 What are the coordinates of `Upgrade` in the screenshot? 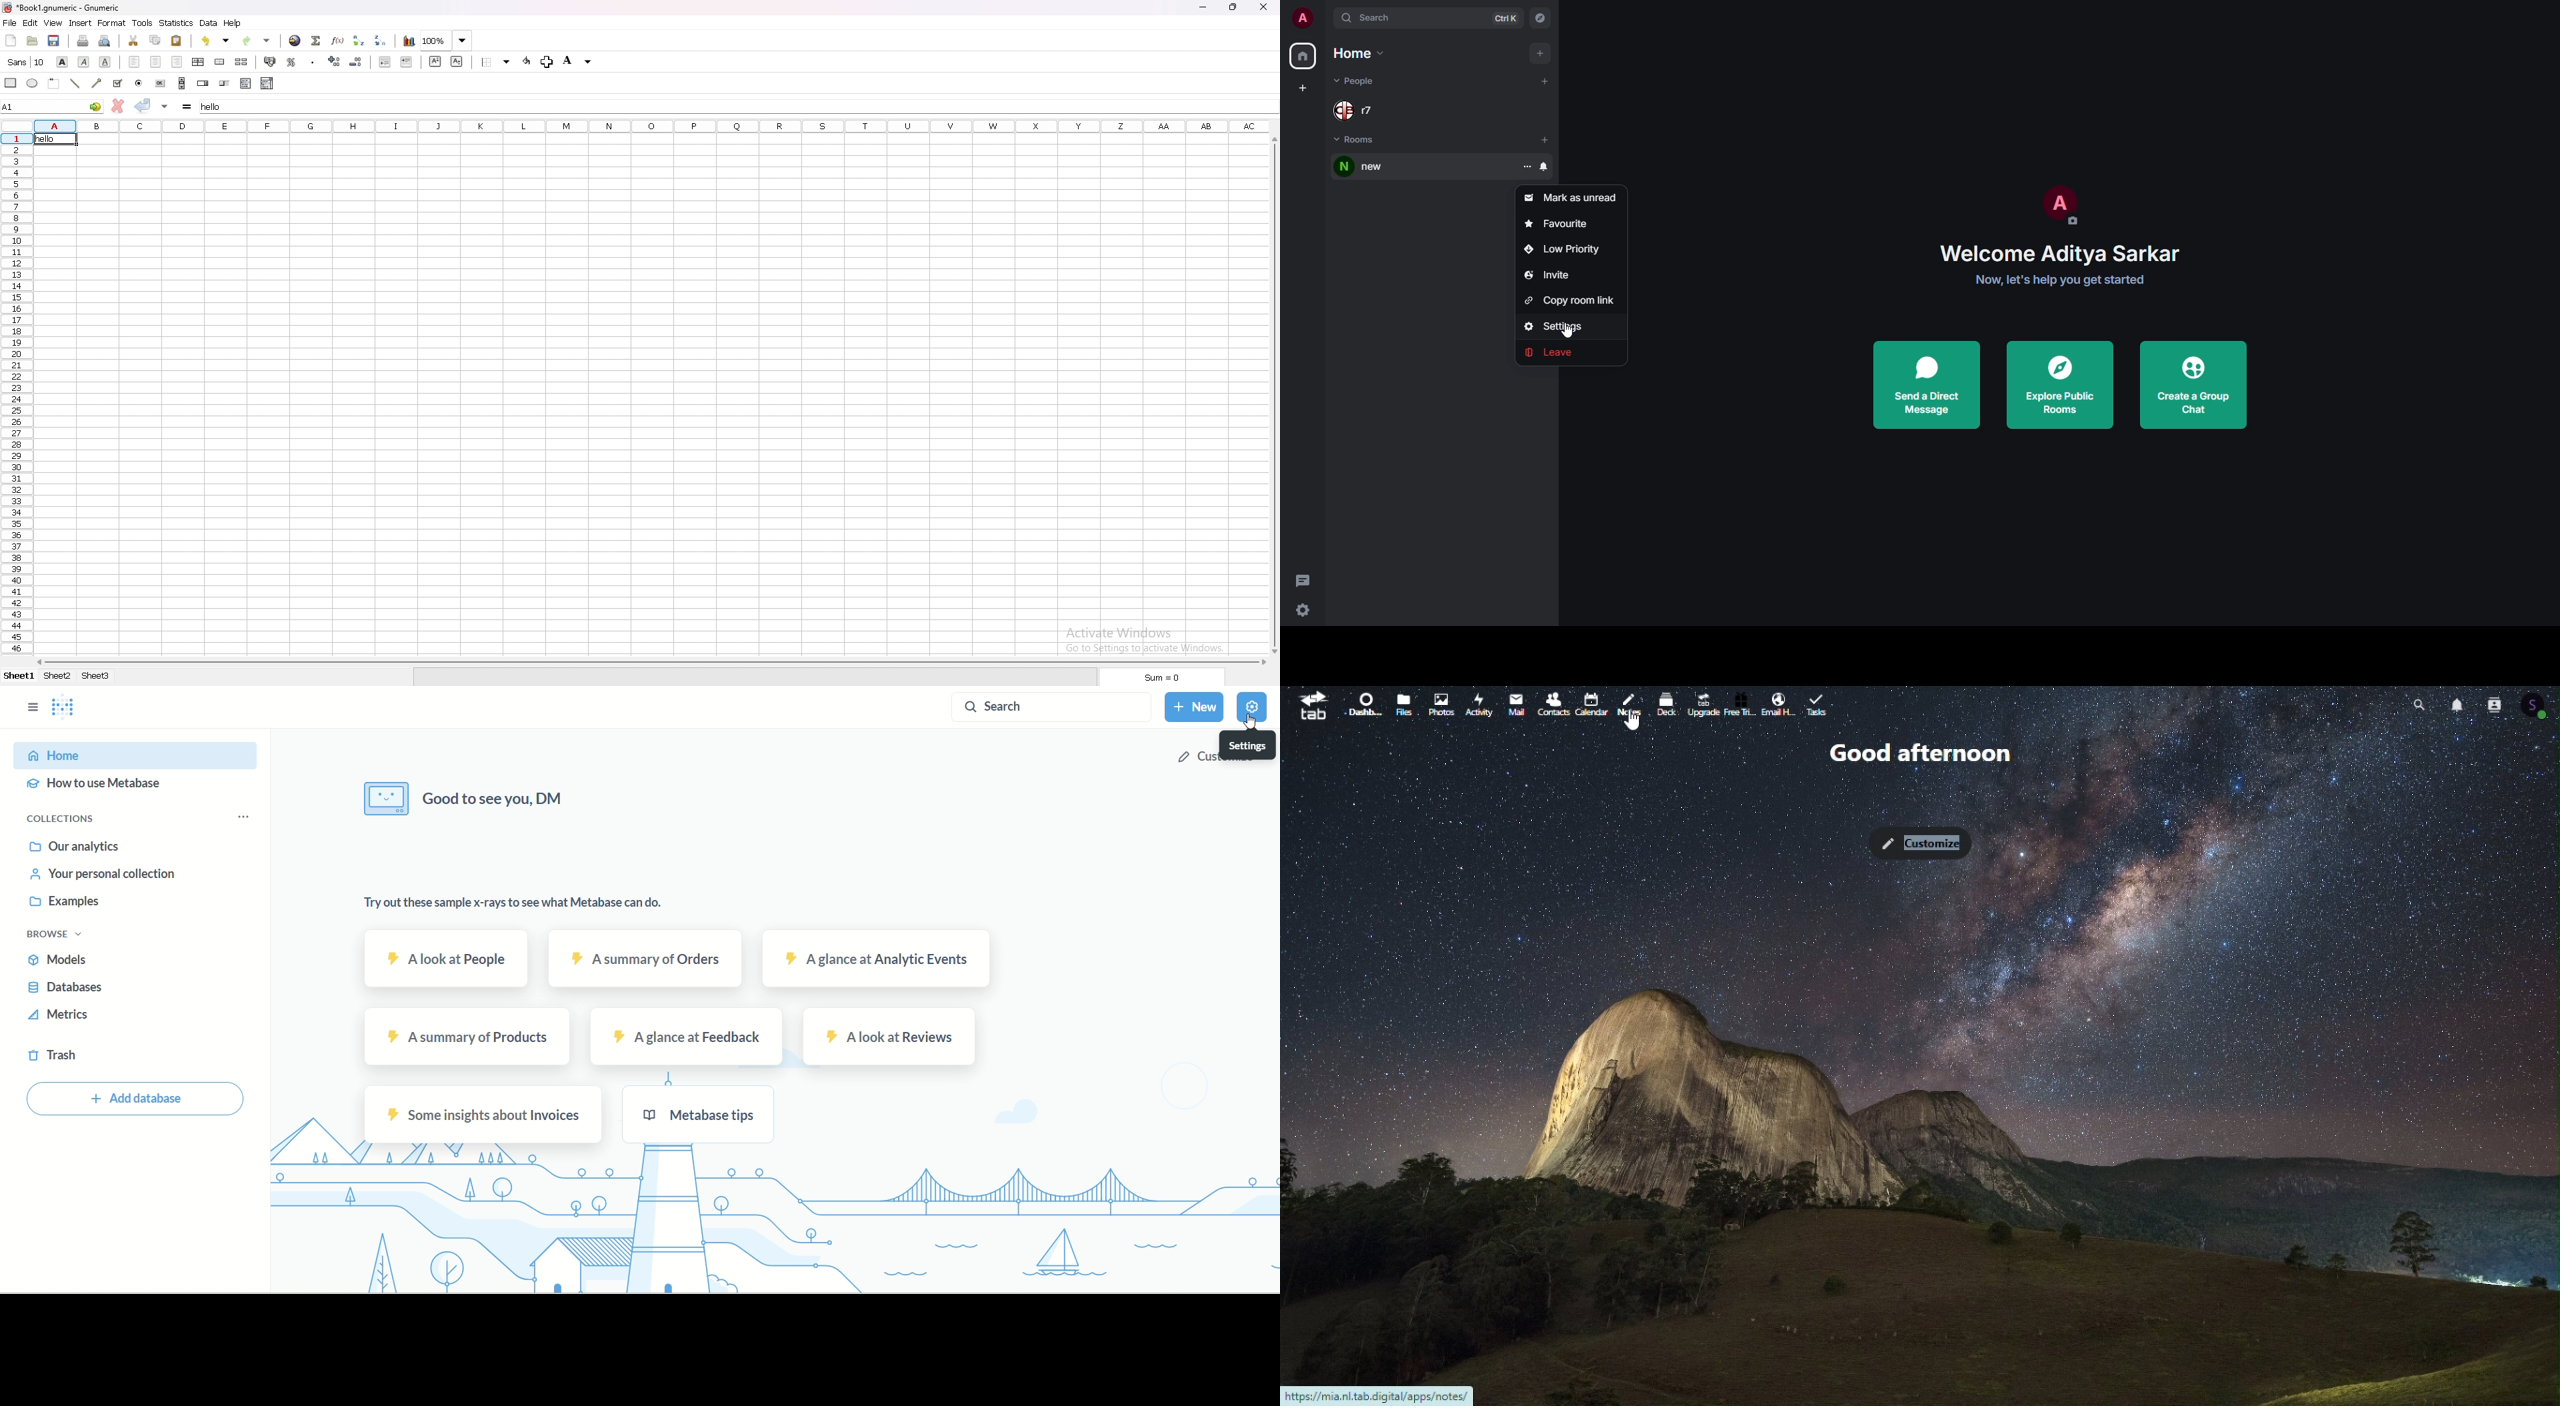 It's located at (1703, 706).